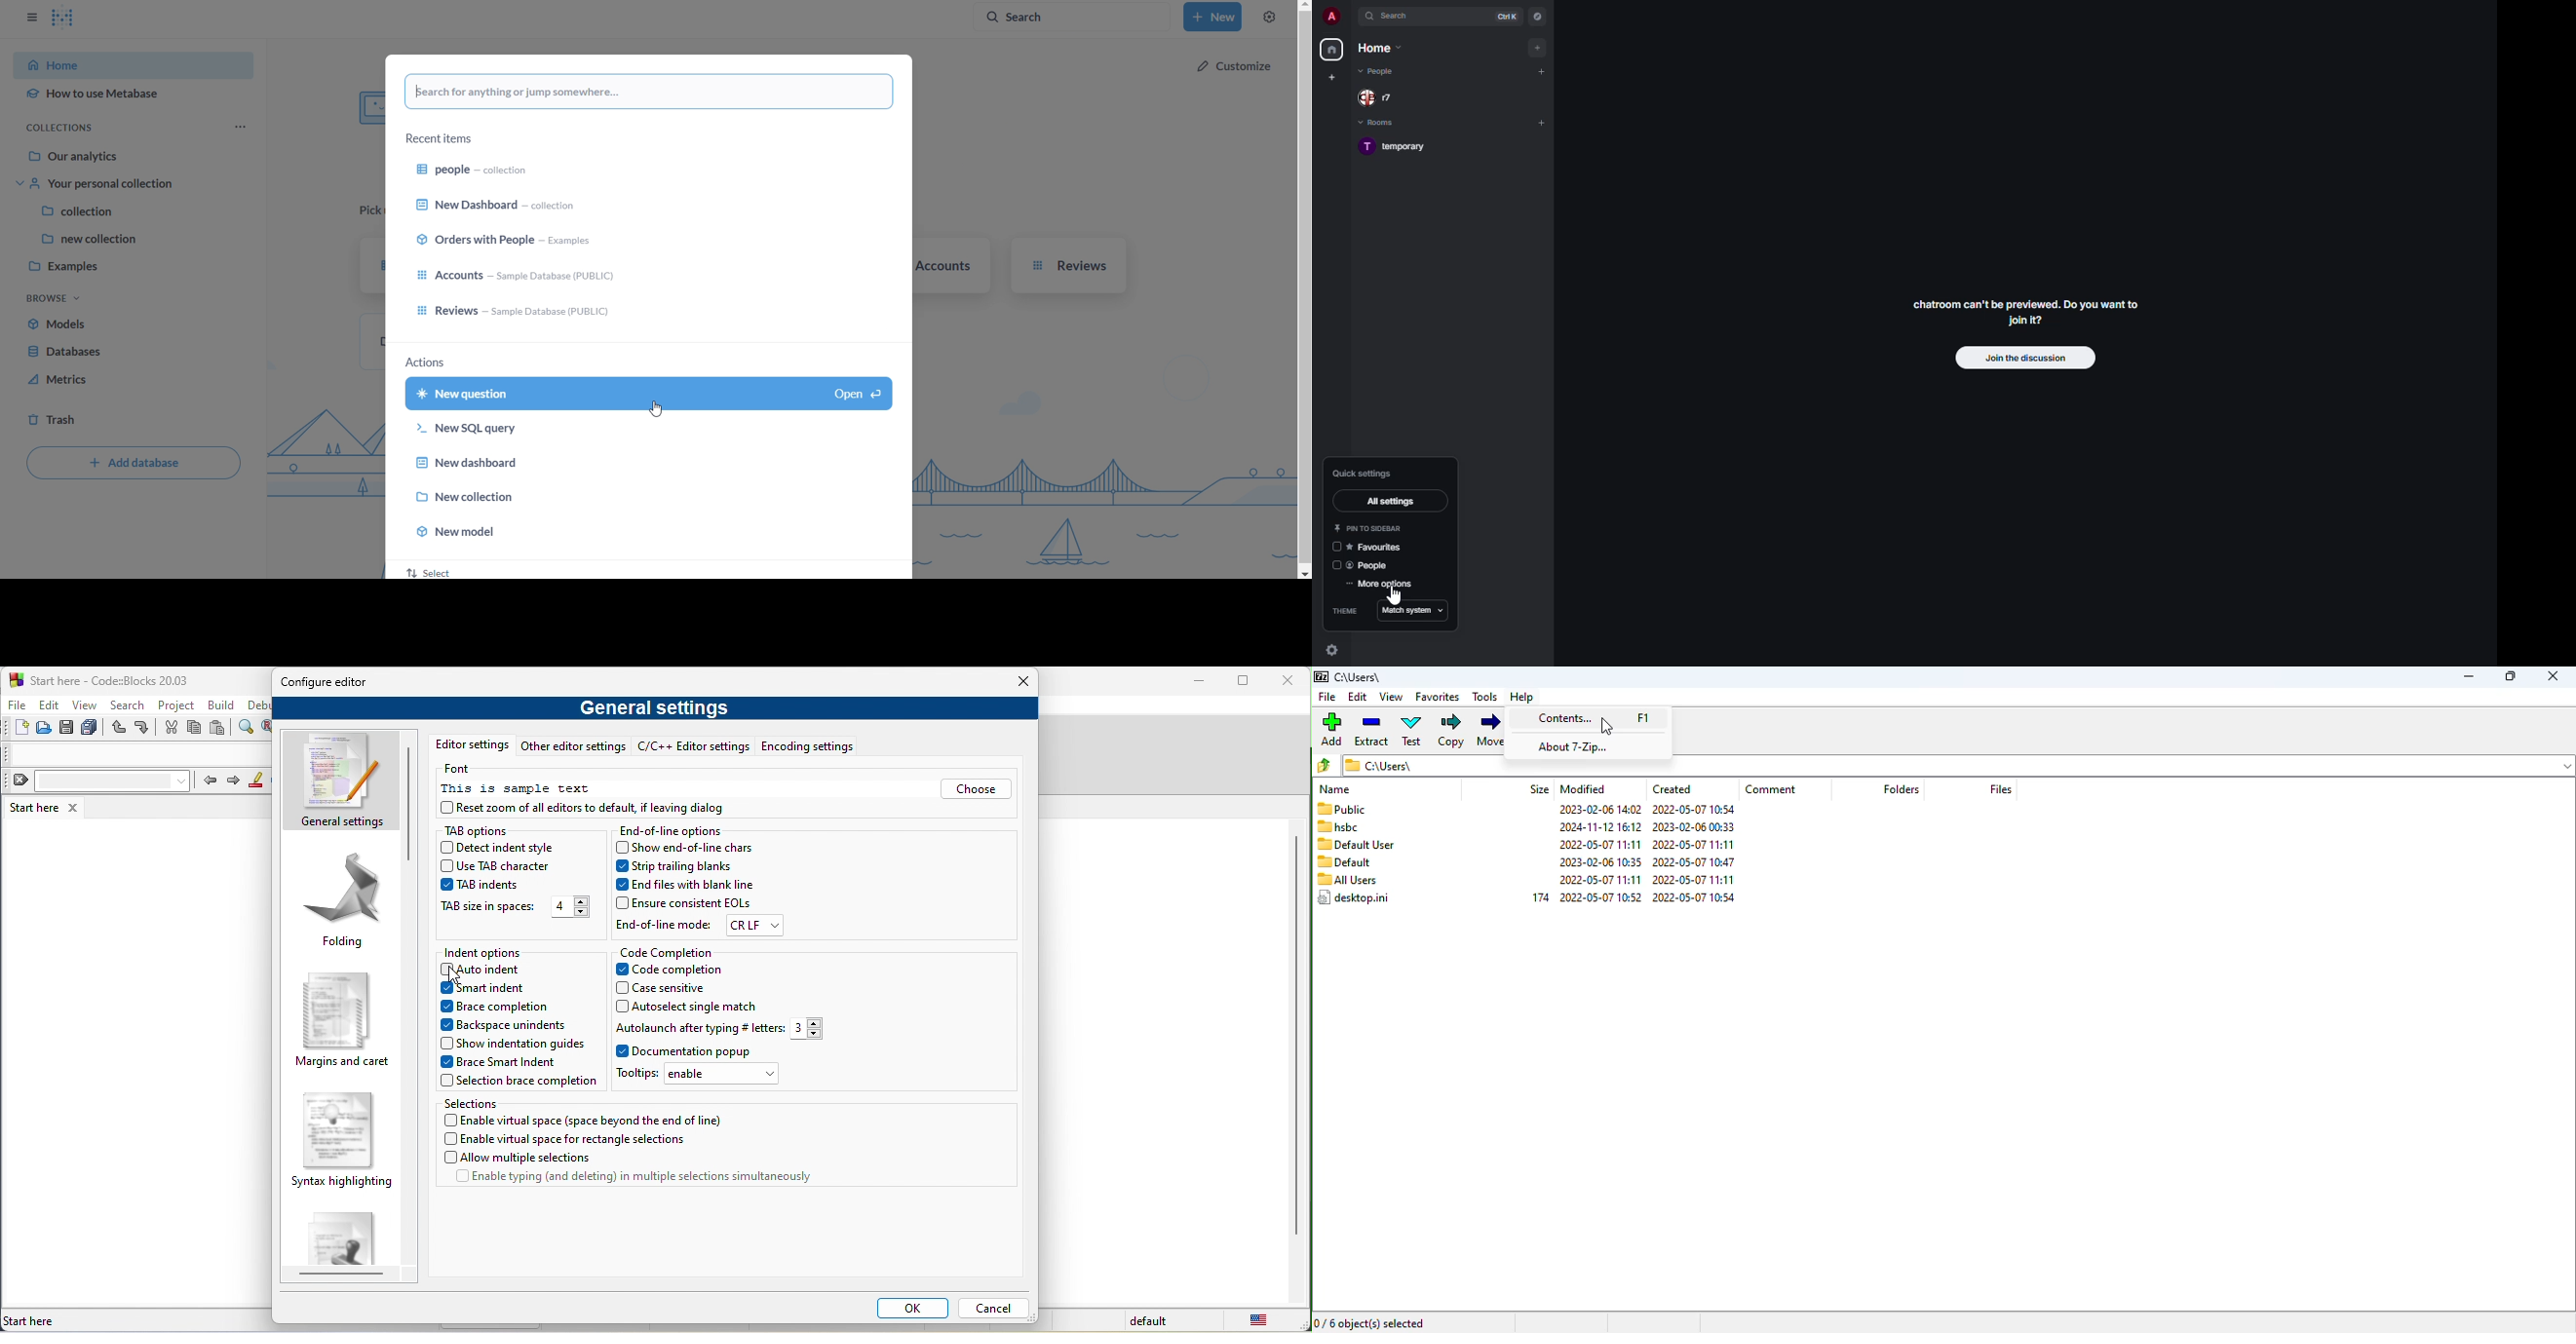 Image resolution: width=2576 pixels, height=1344 pixels. What do you see at coordinates (1522, 698) in the screenshot?
I see `help` at bounding box center [1522, 698].